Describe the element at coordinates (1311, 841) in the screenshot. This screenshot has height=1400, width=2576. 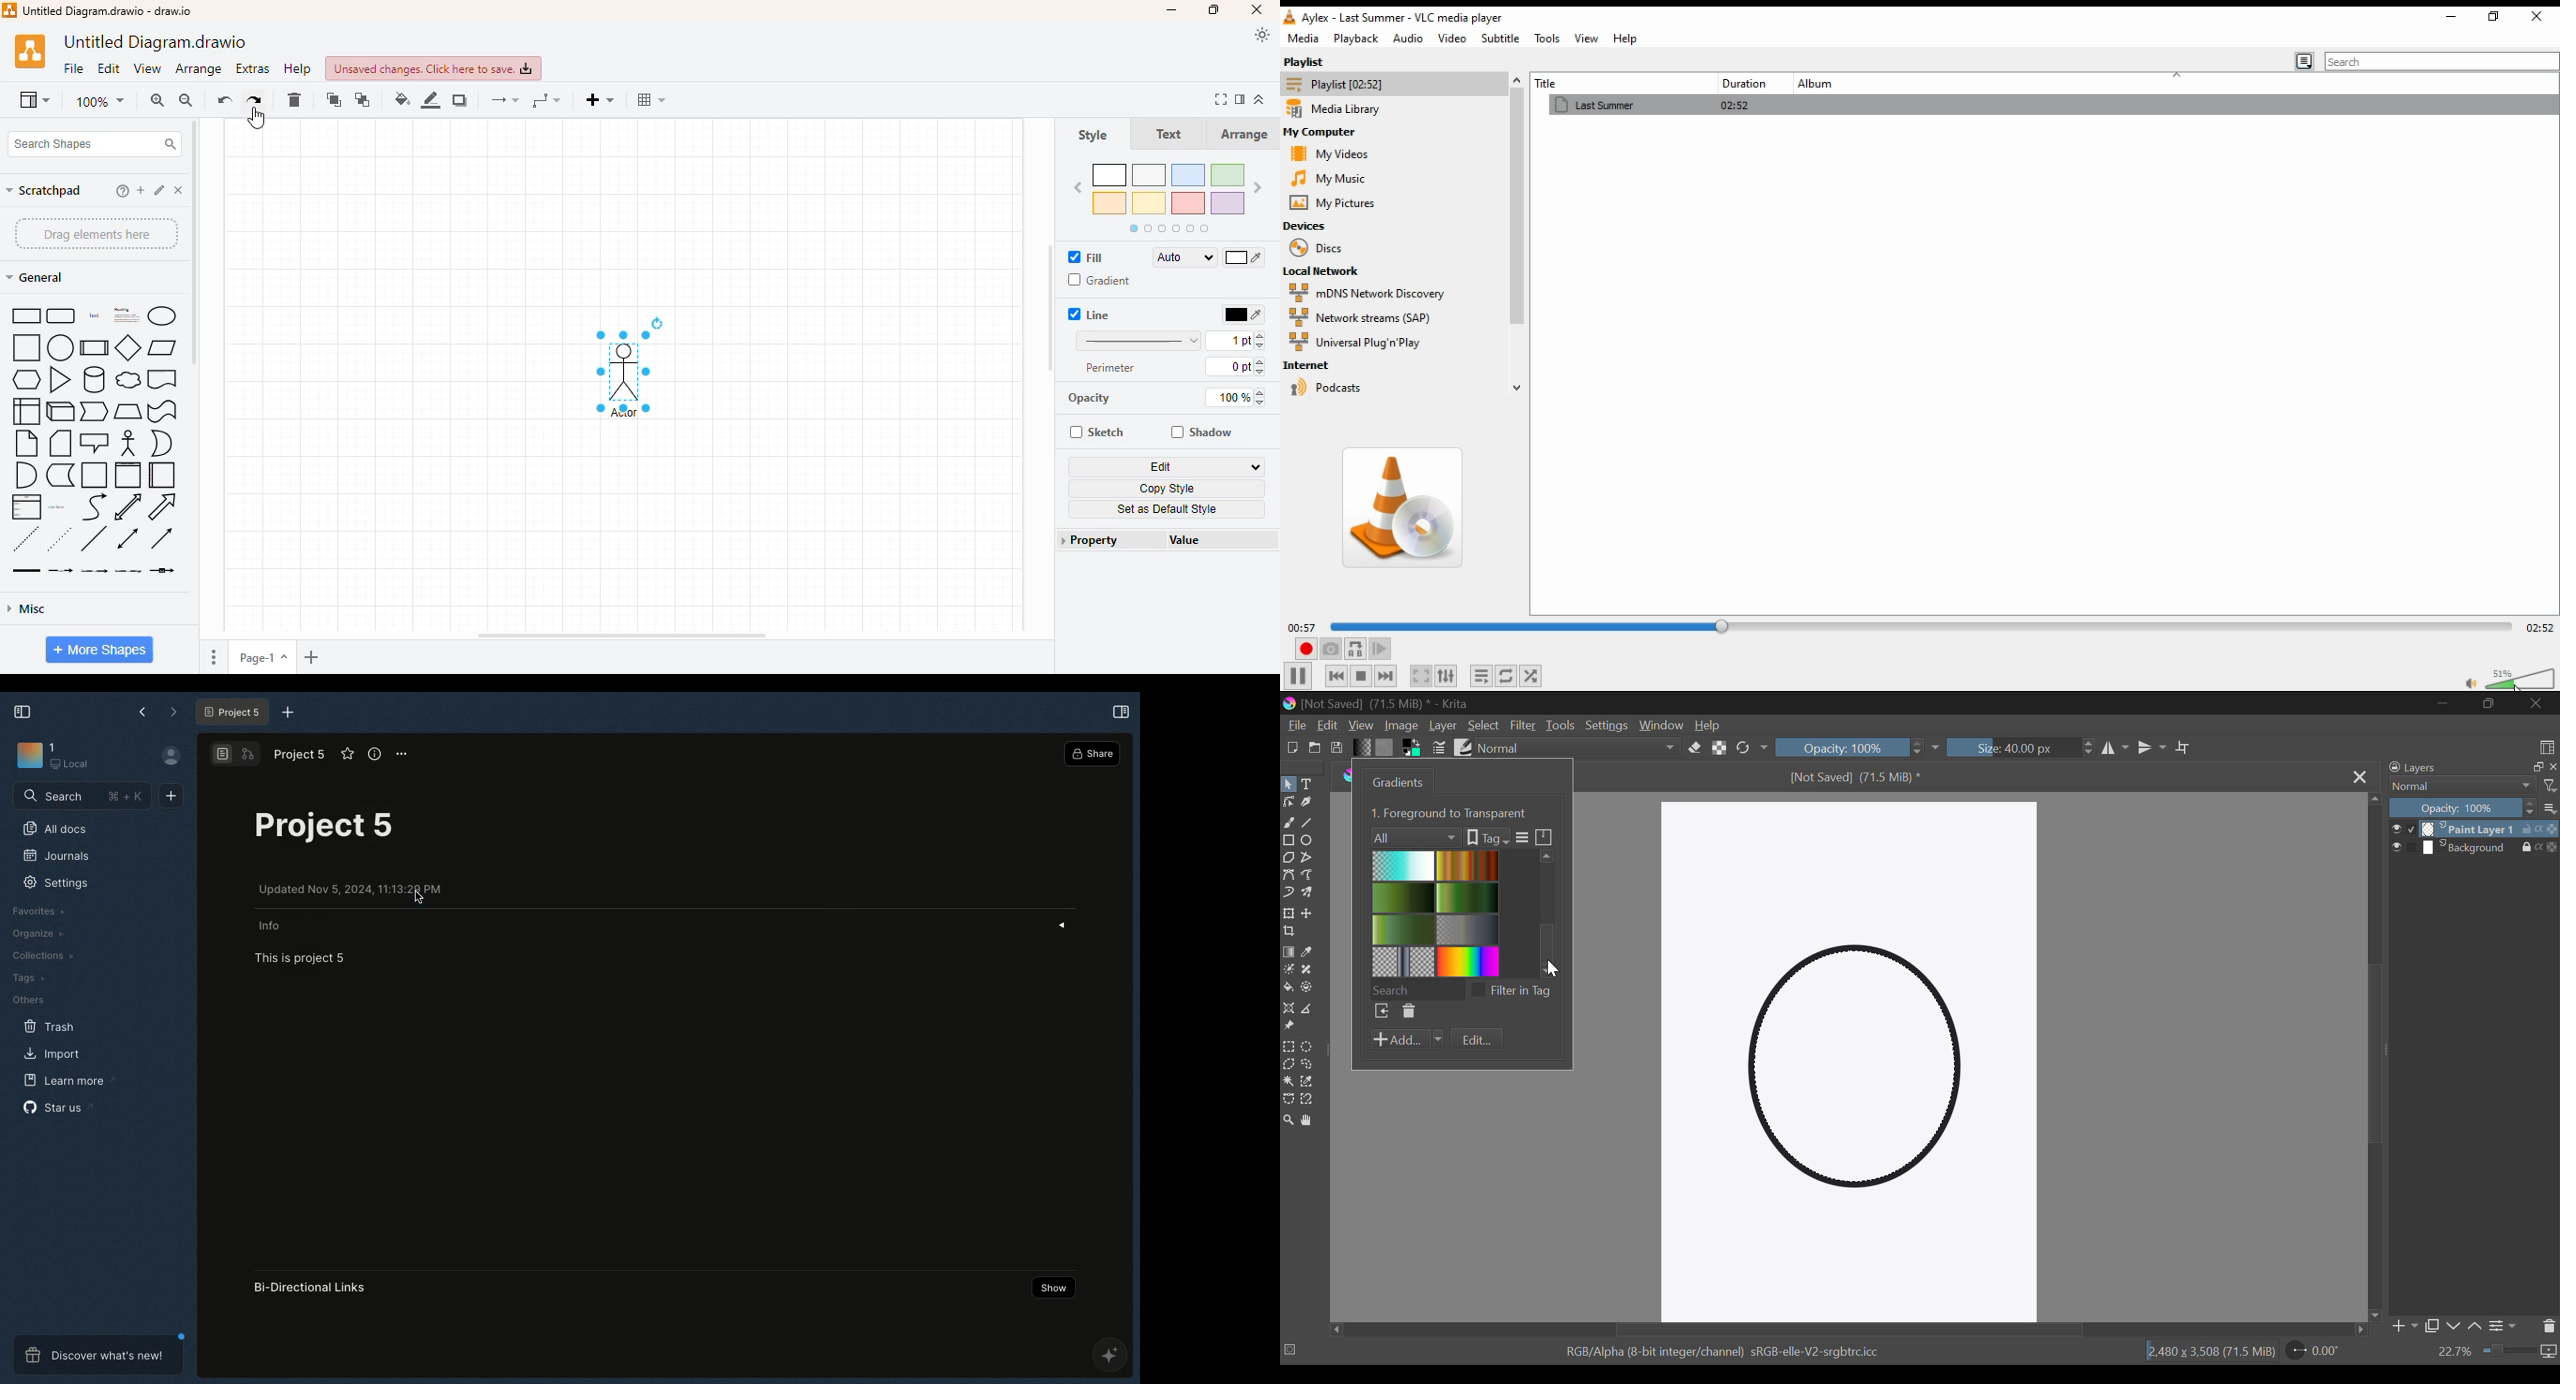
I see `Elipses` at that location.